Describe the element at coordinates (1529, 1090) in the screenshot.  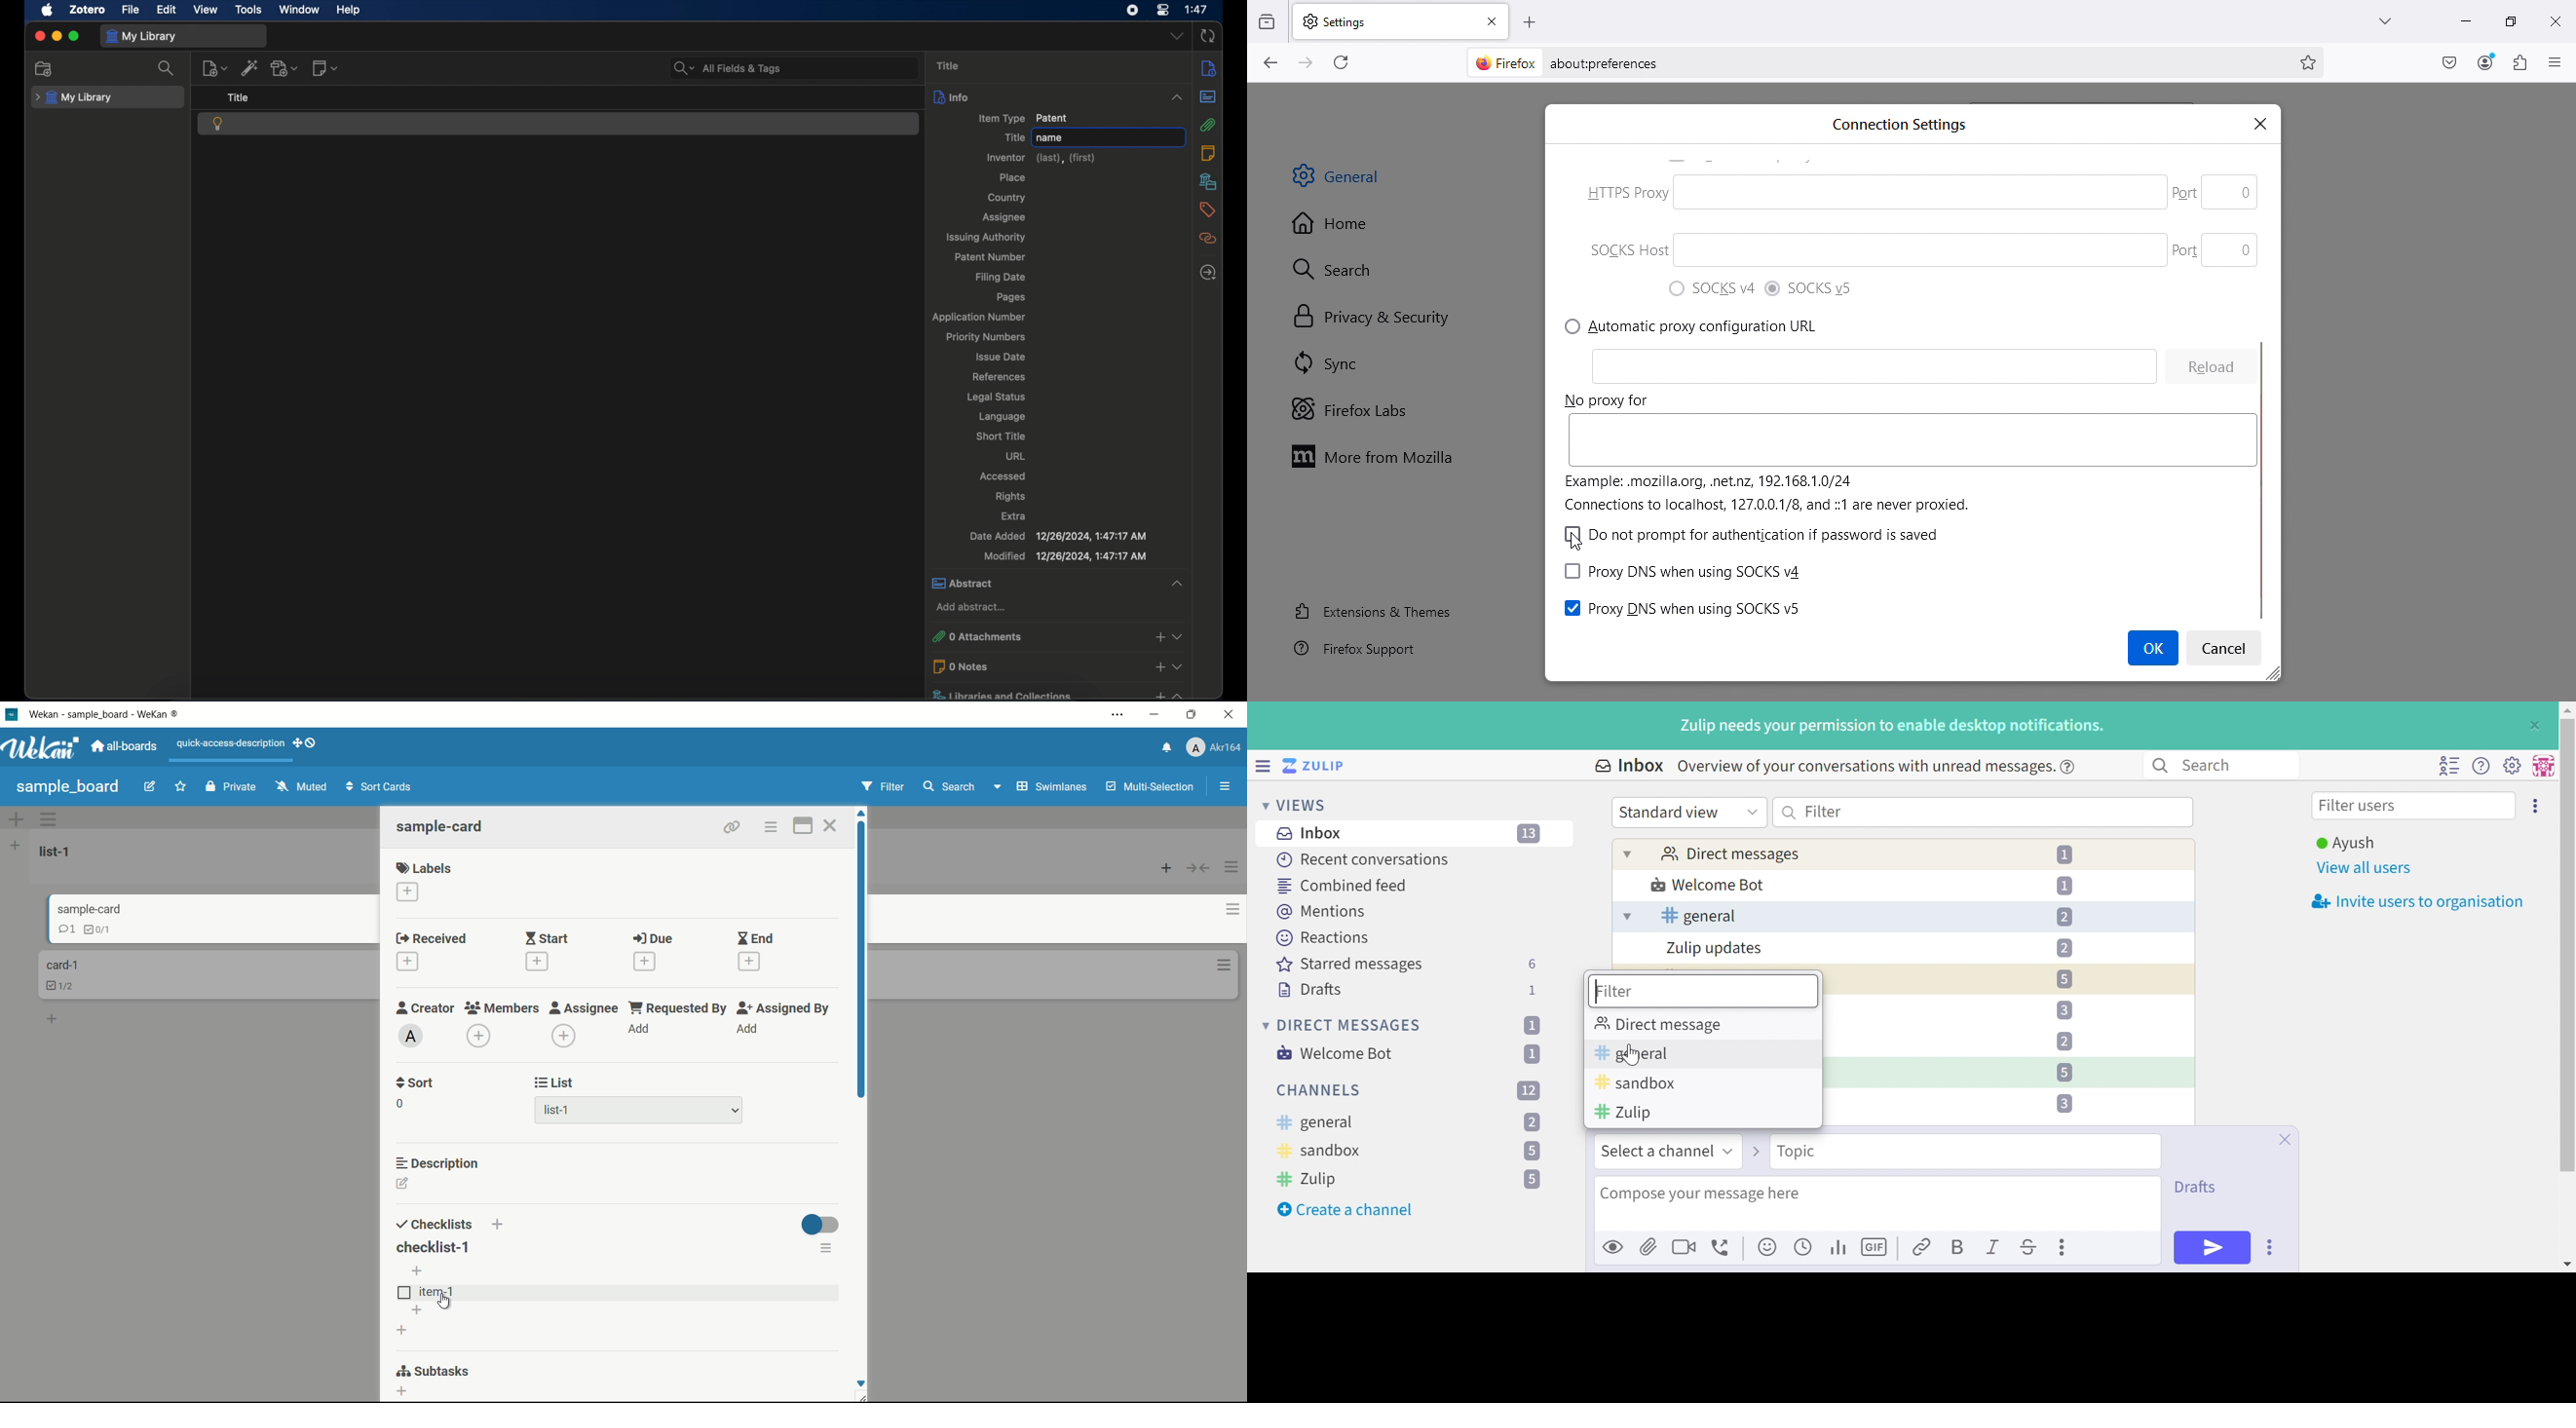
I see `12` at that location.